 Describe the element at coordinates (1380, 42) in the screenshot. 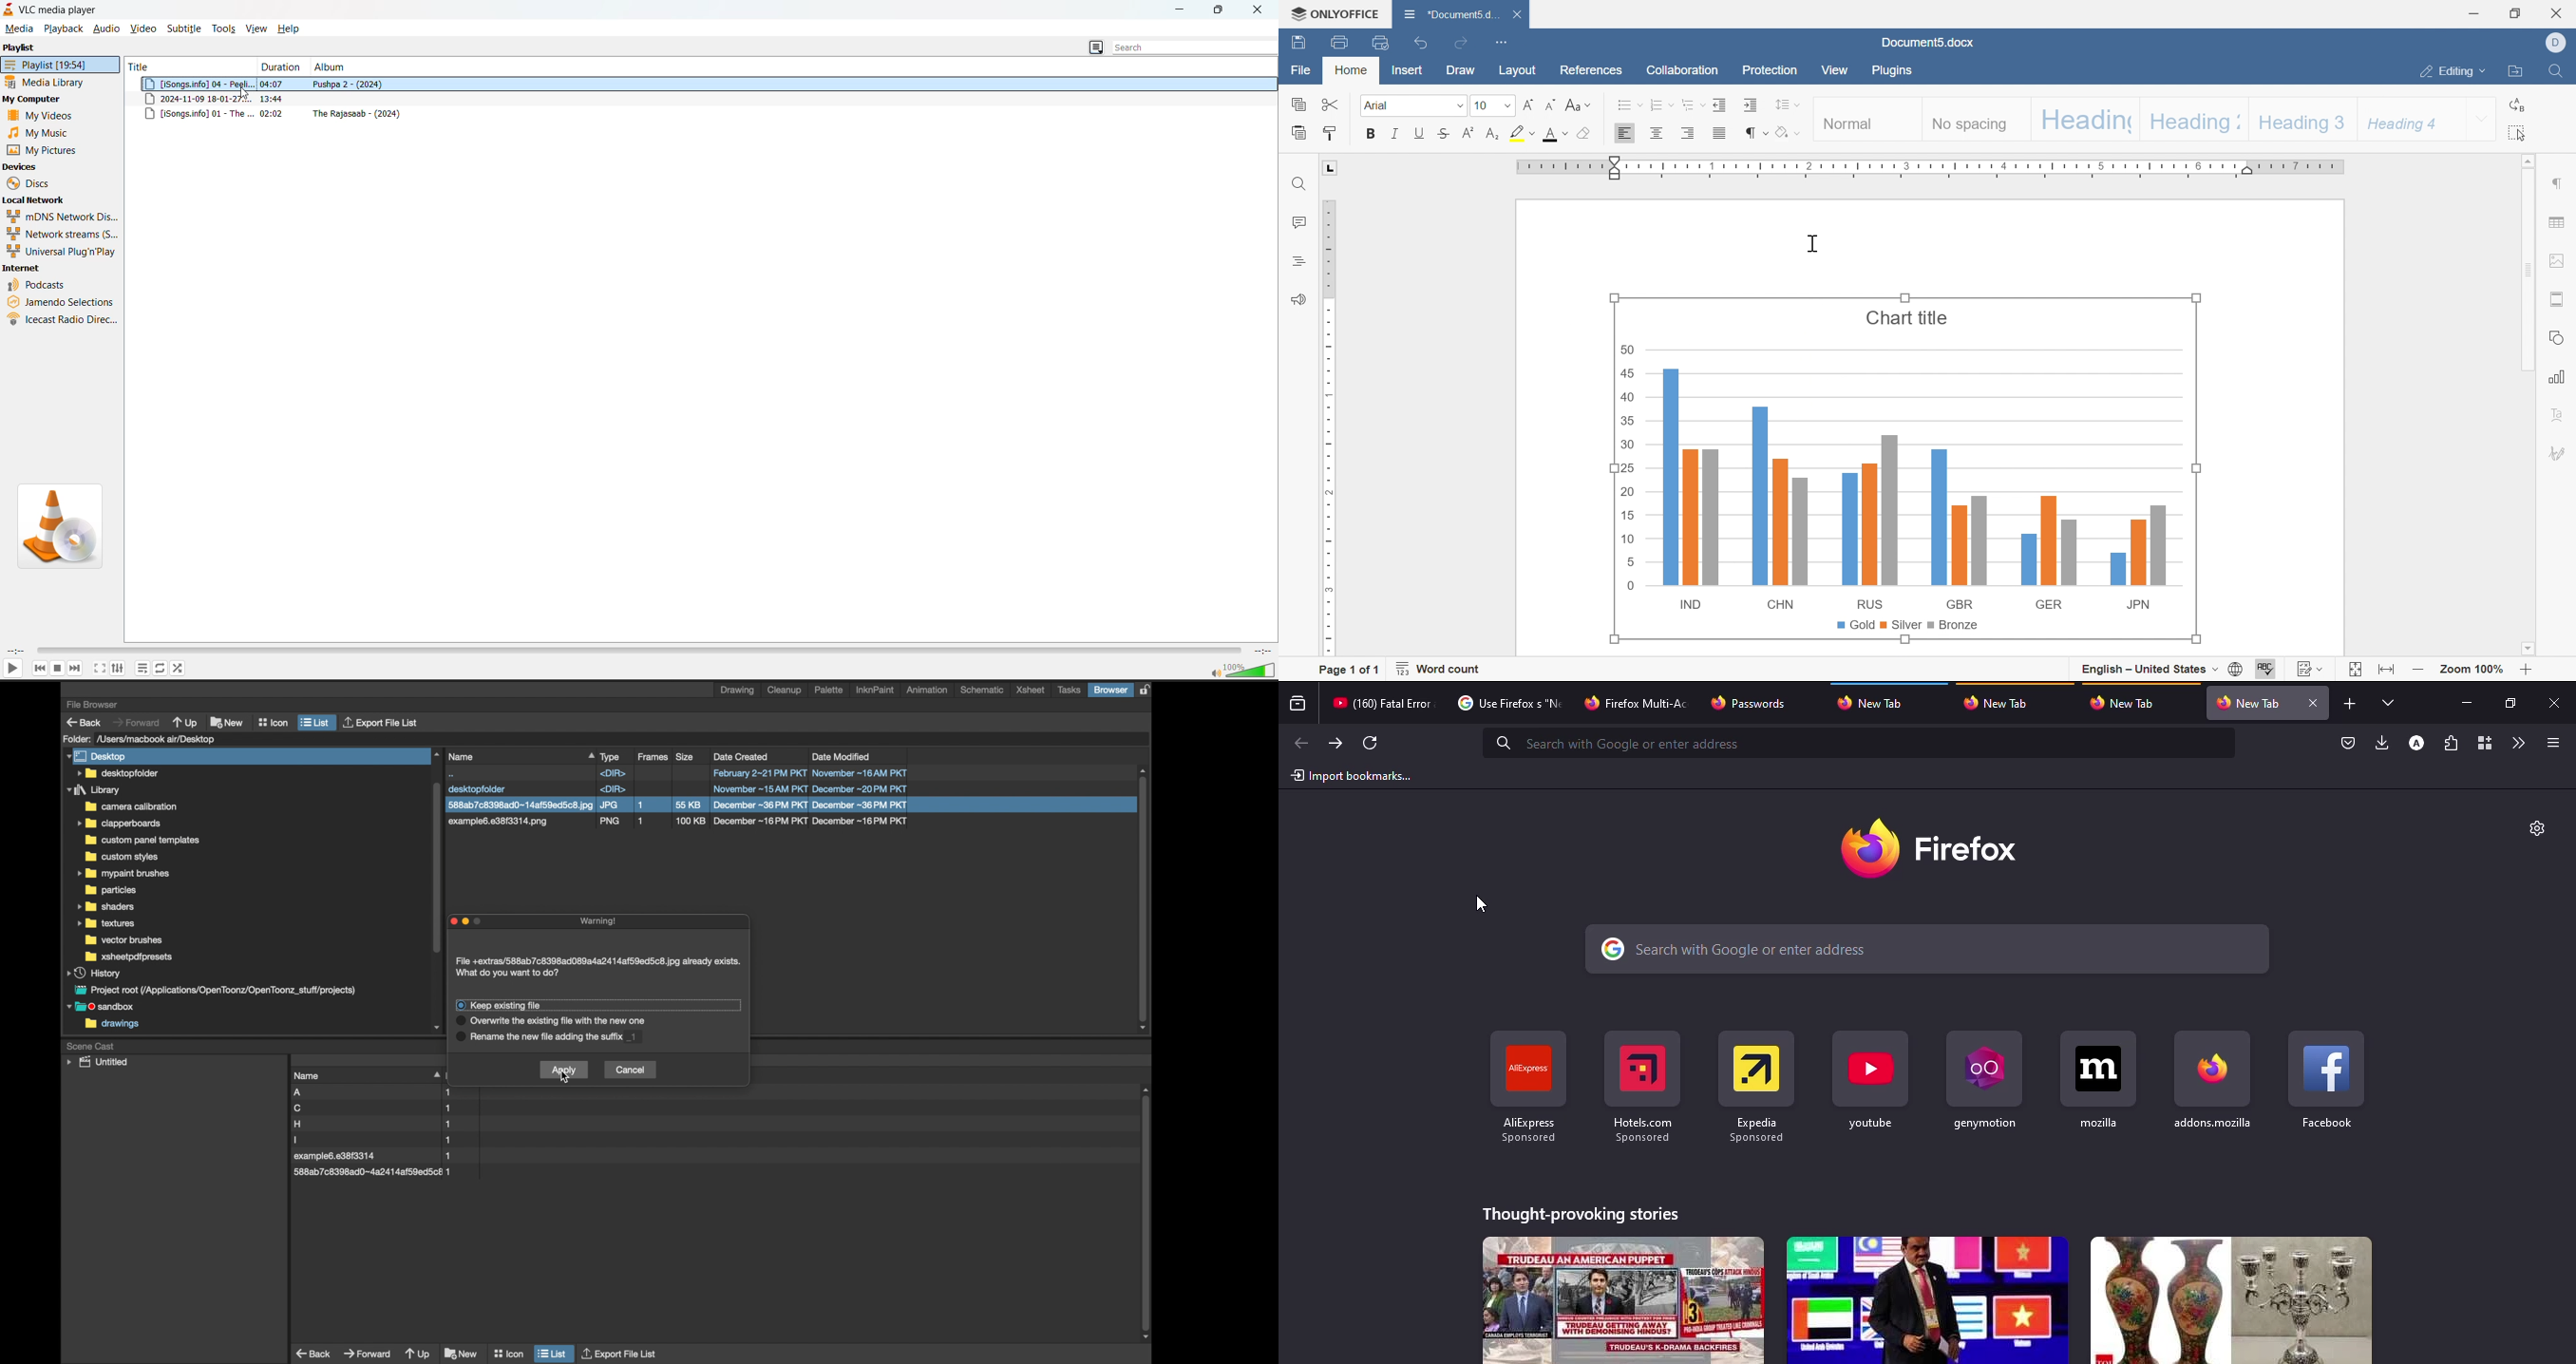

I see `quick print` at that location.